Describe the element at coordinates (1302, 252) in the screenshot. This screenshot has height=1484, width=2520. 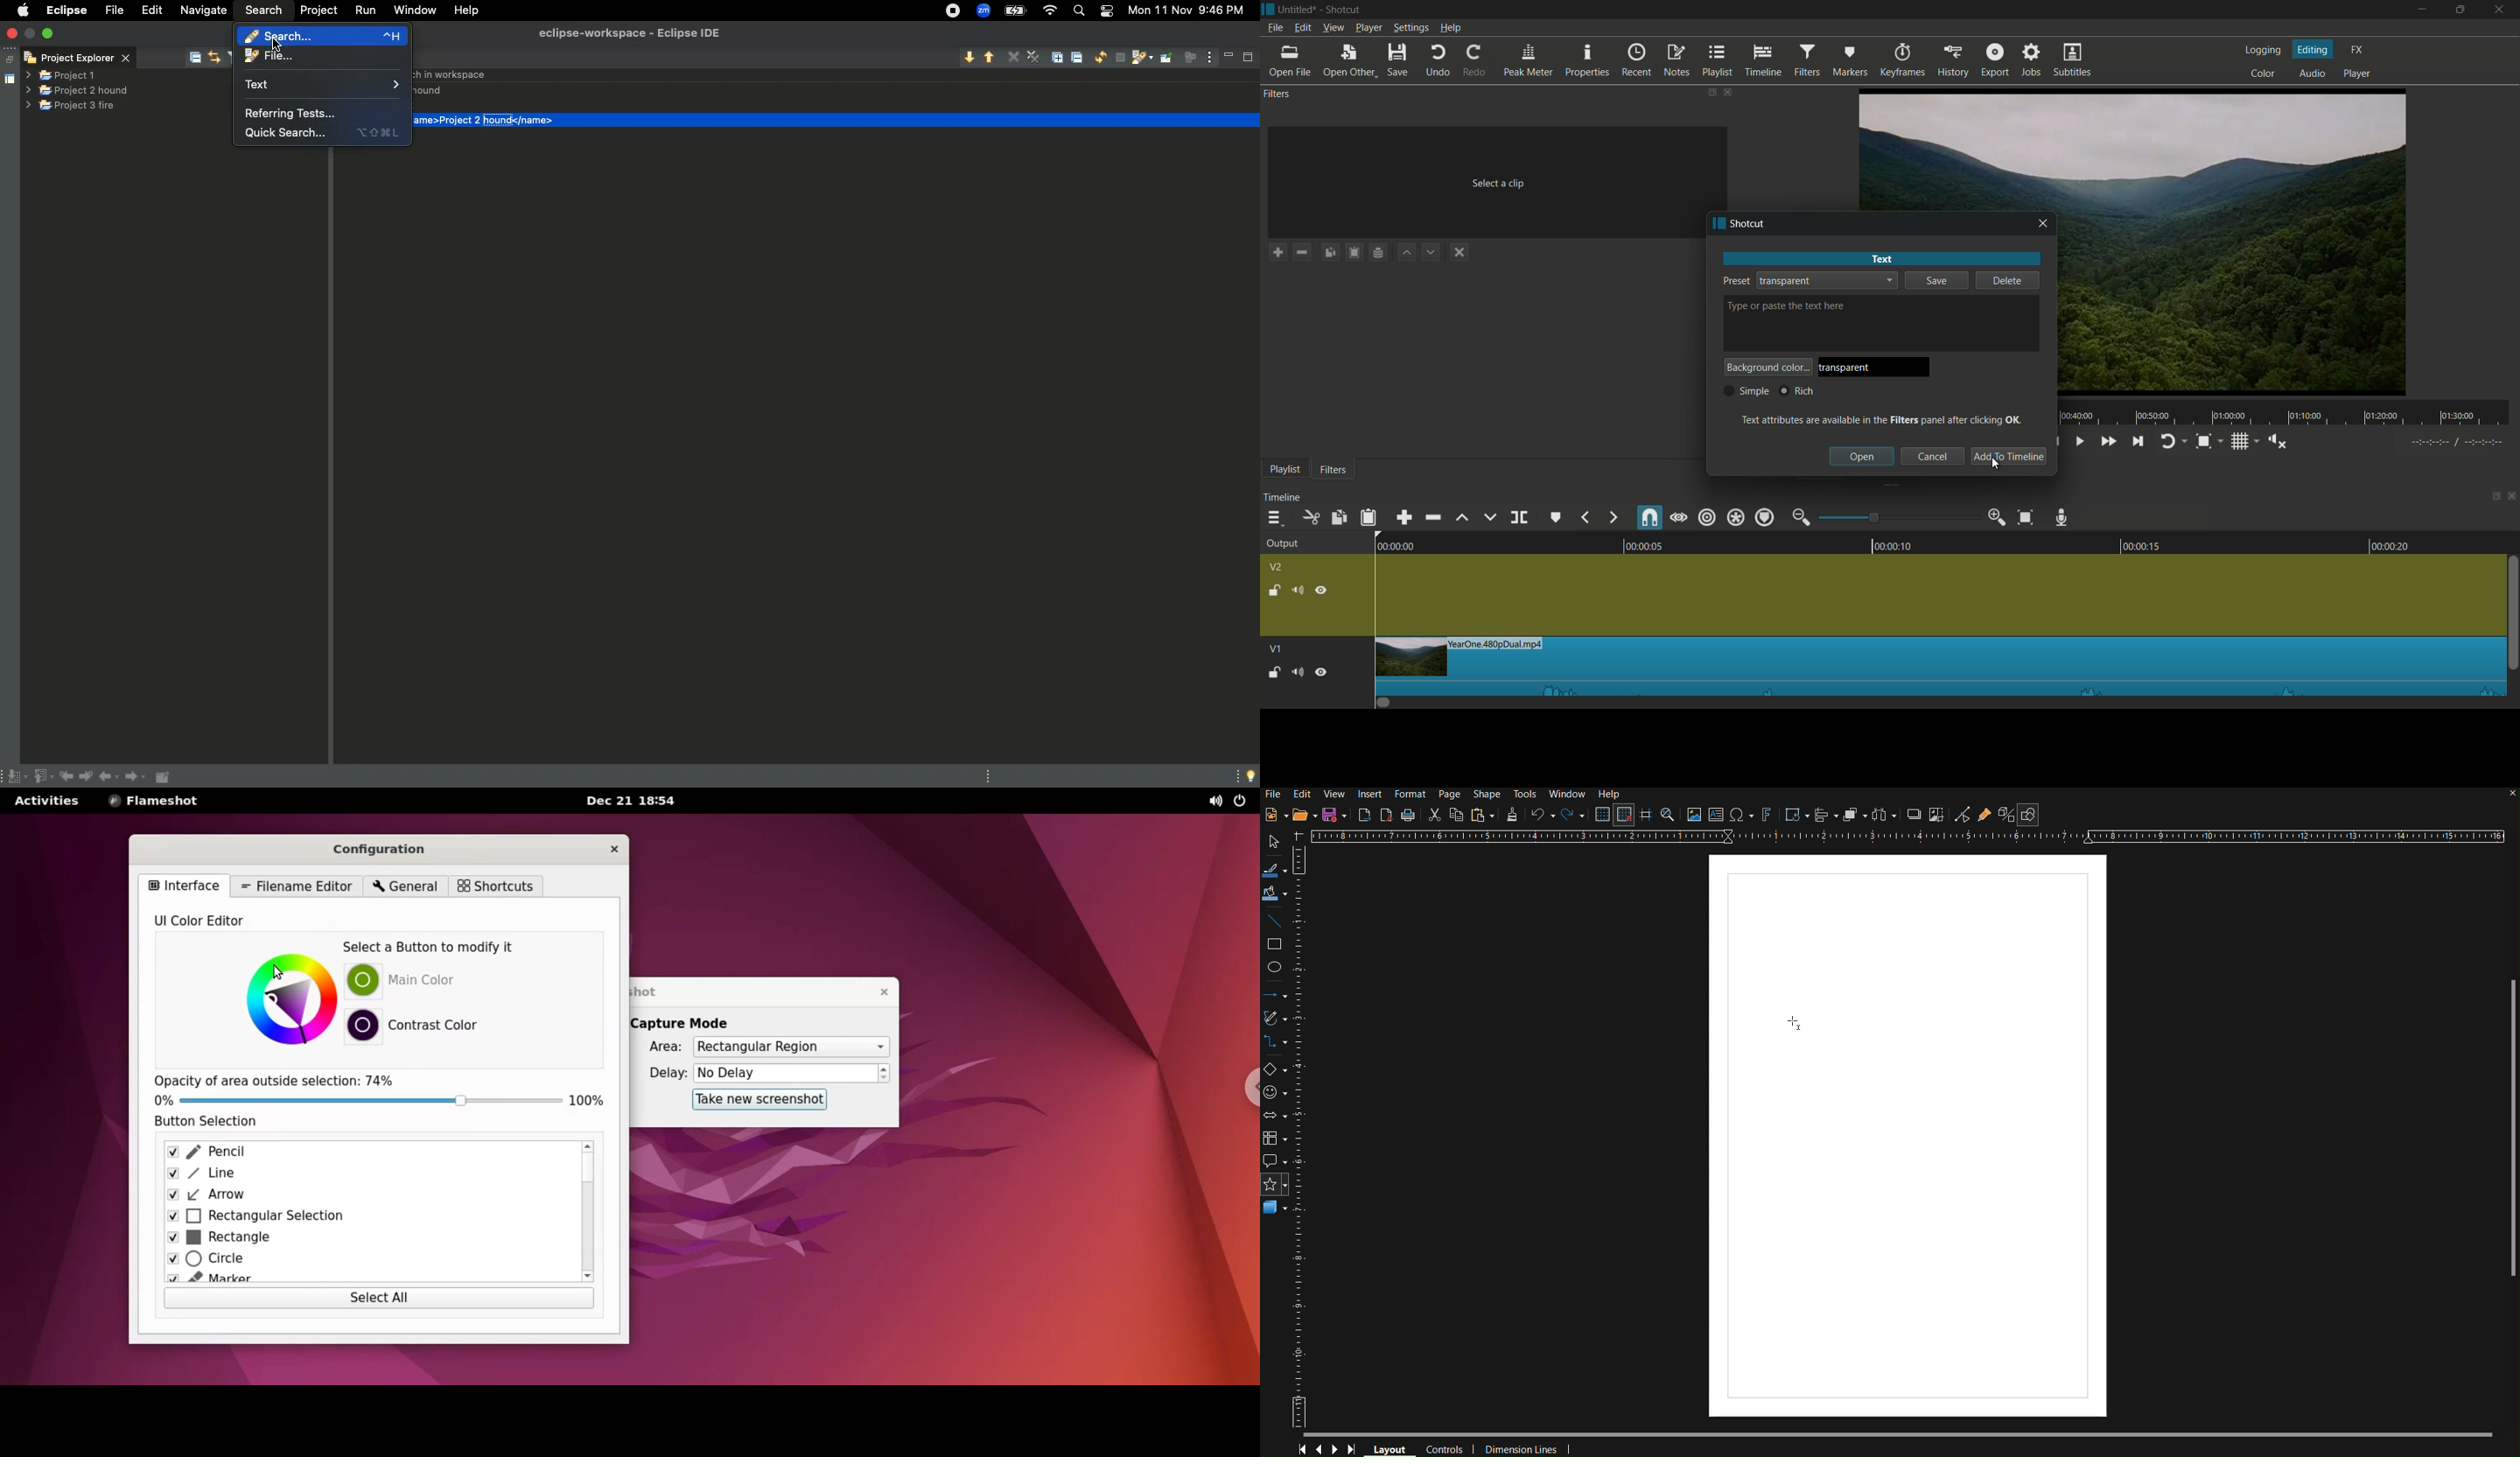
I see `remove a filter` at that location.